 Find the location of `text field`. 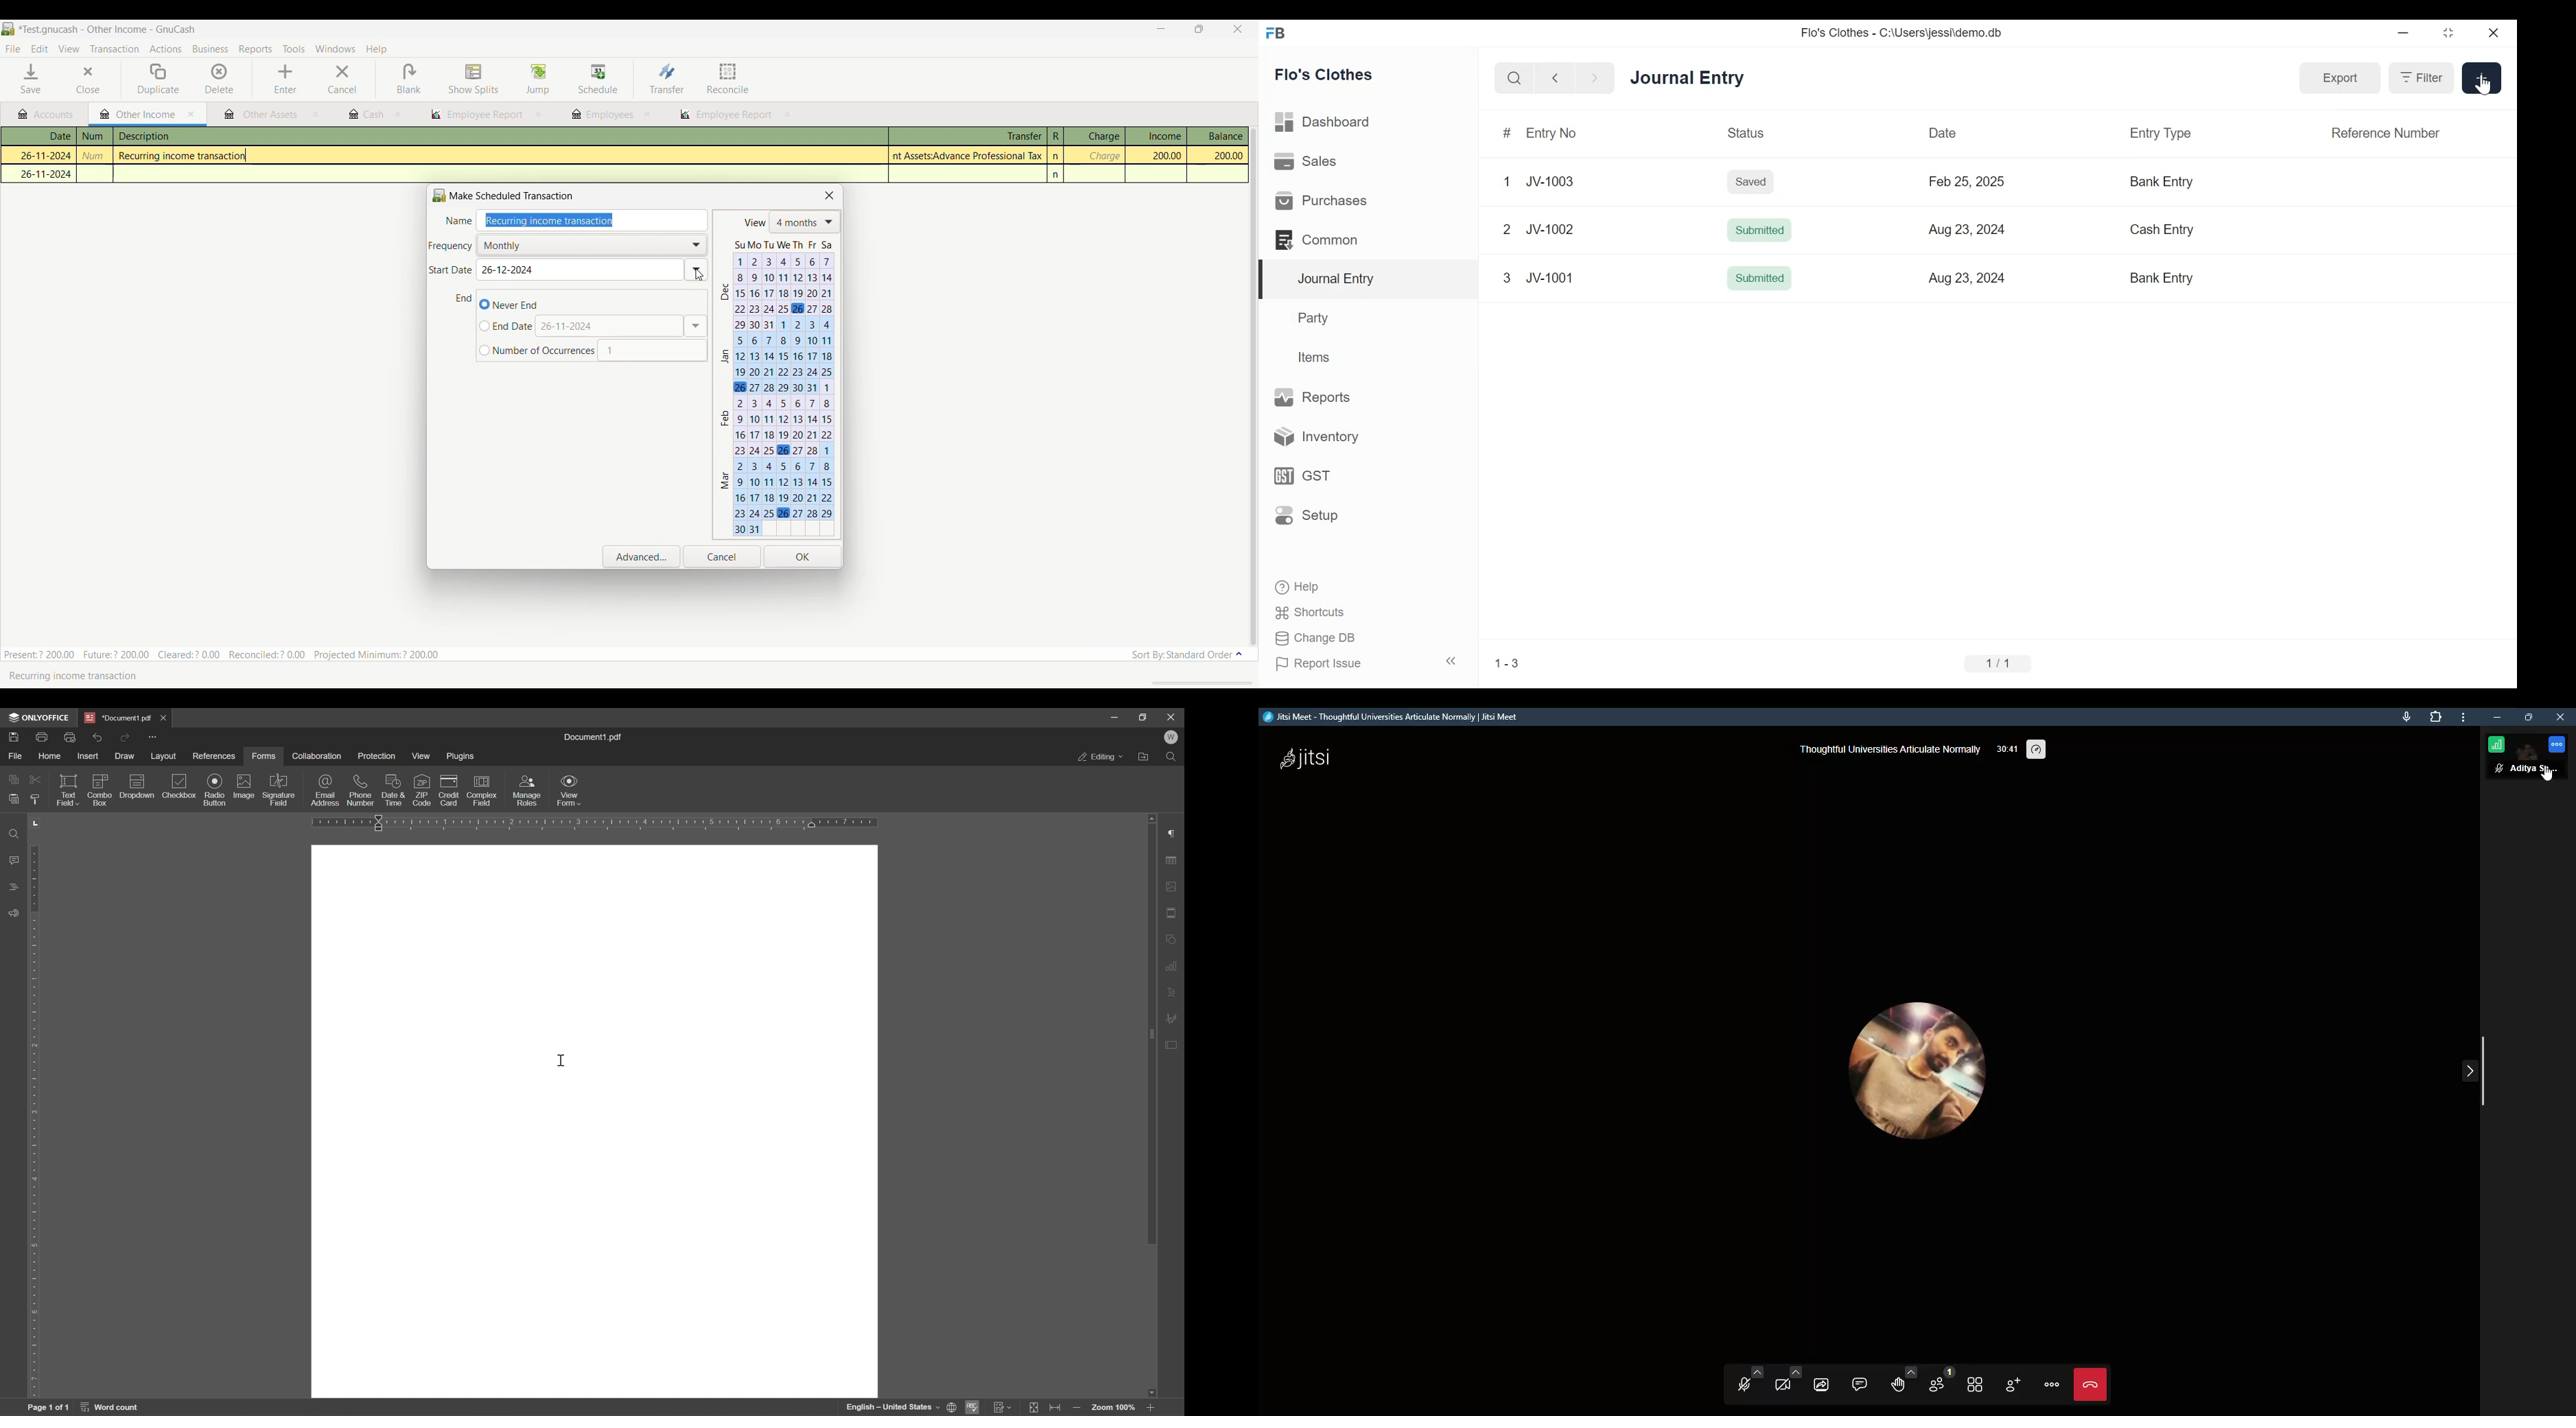

text field is located at coordinates (66, 789).